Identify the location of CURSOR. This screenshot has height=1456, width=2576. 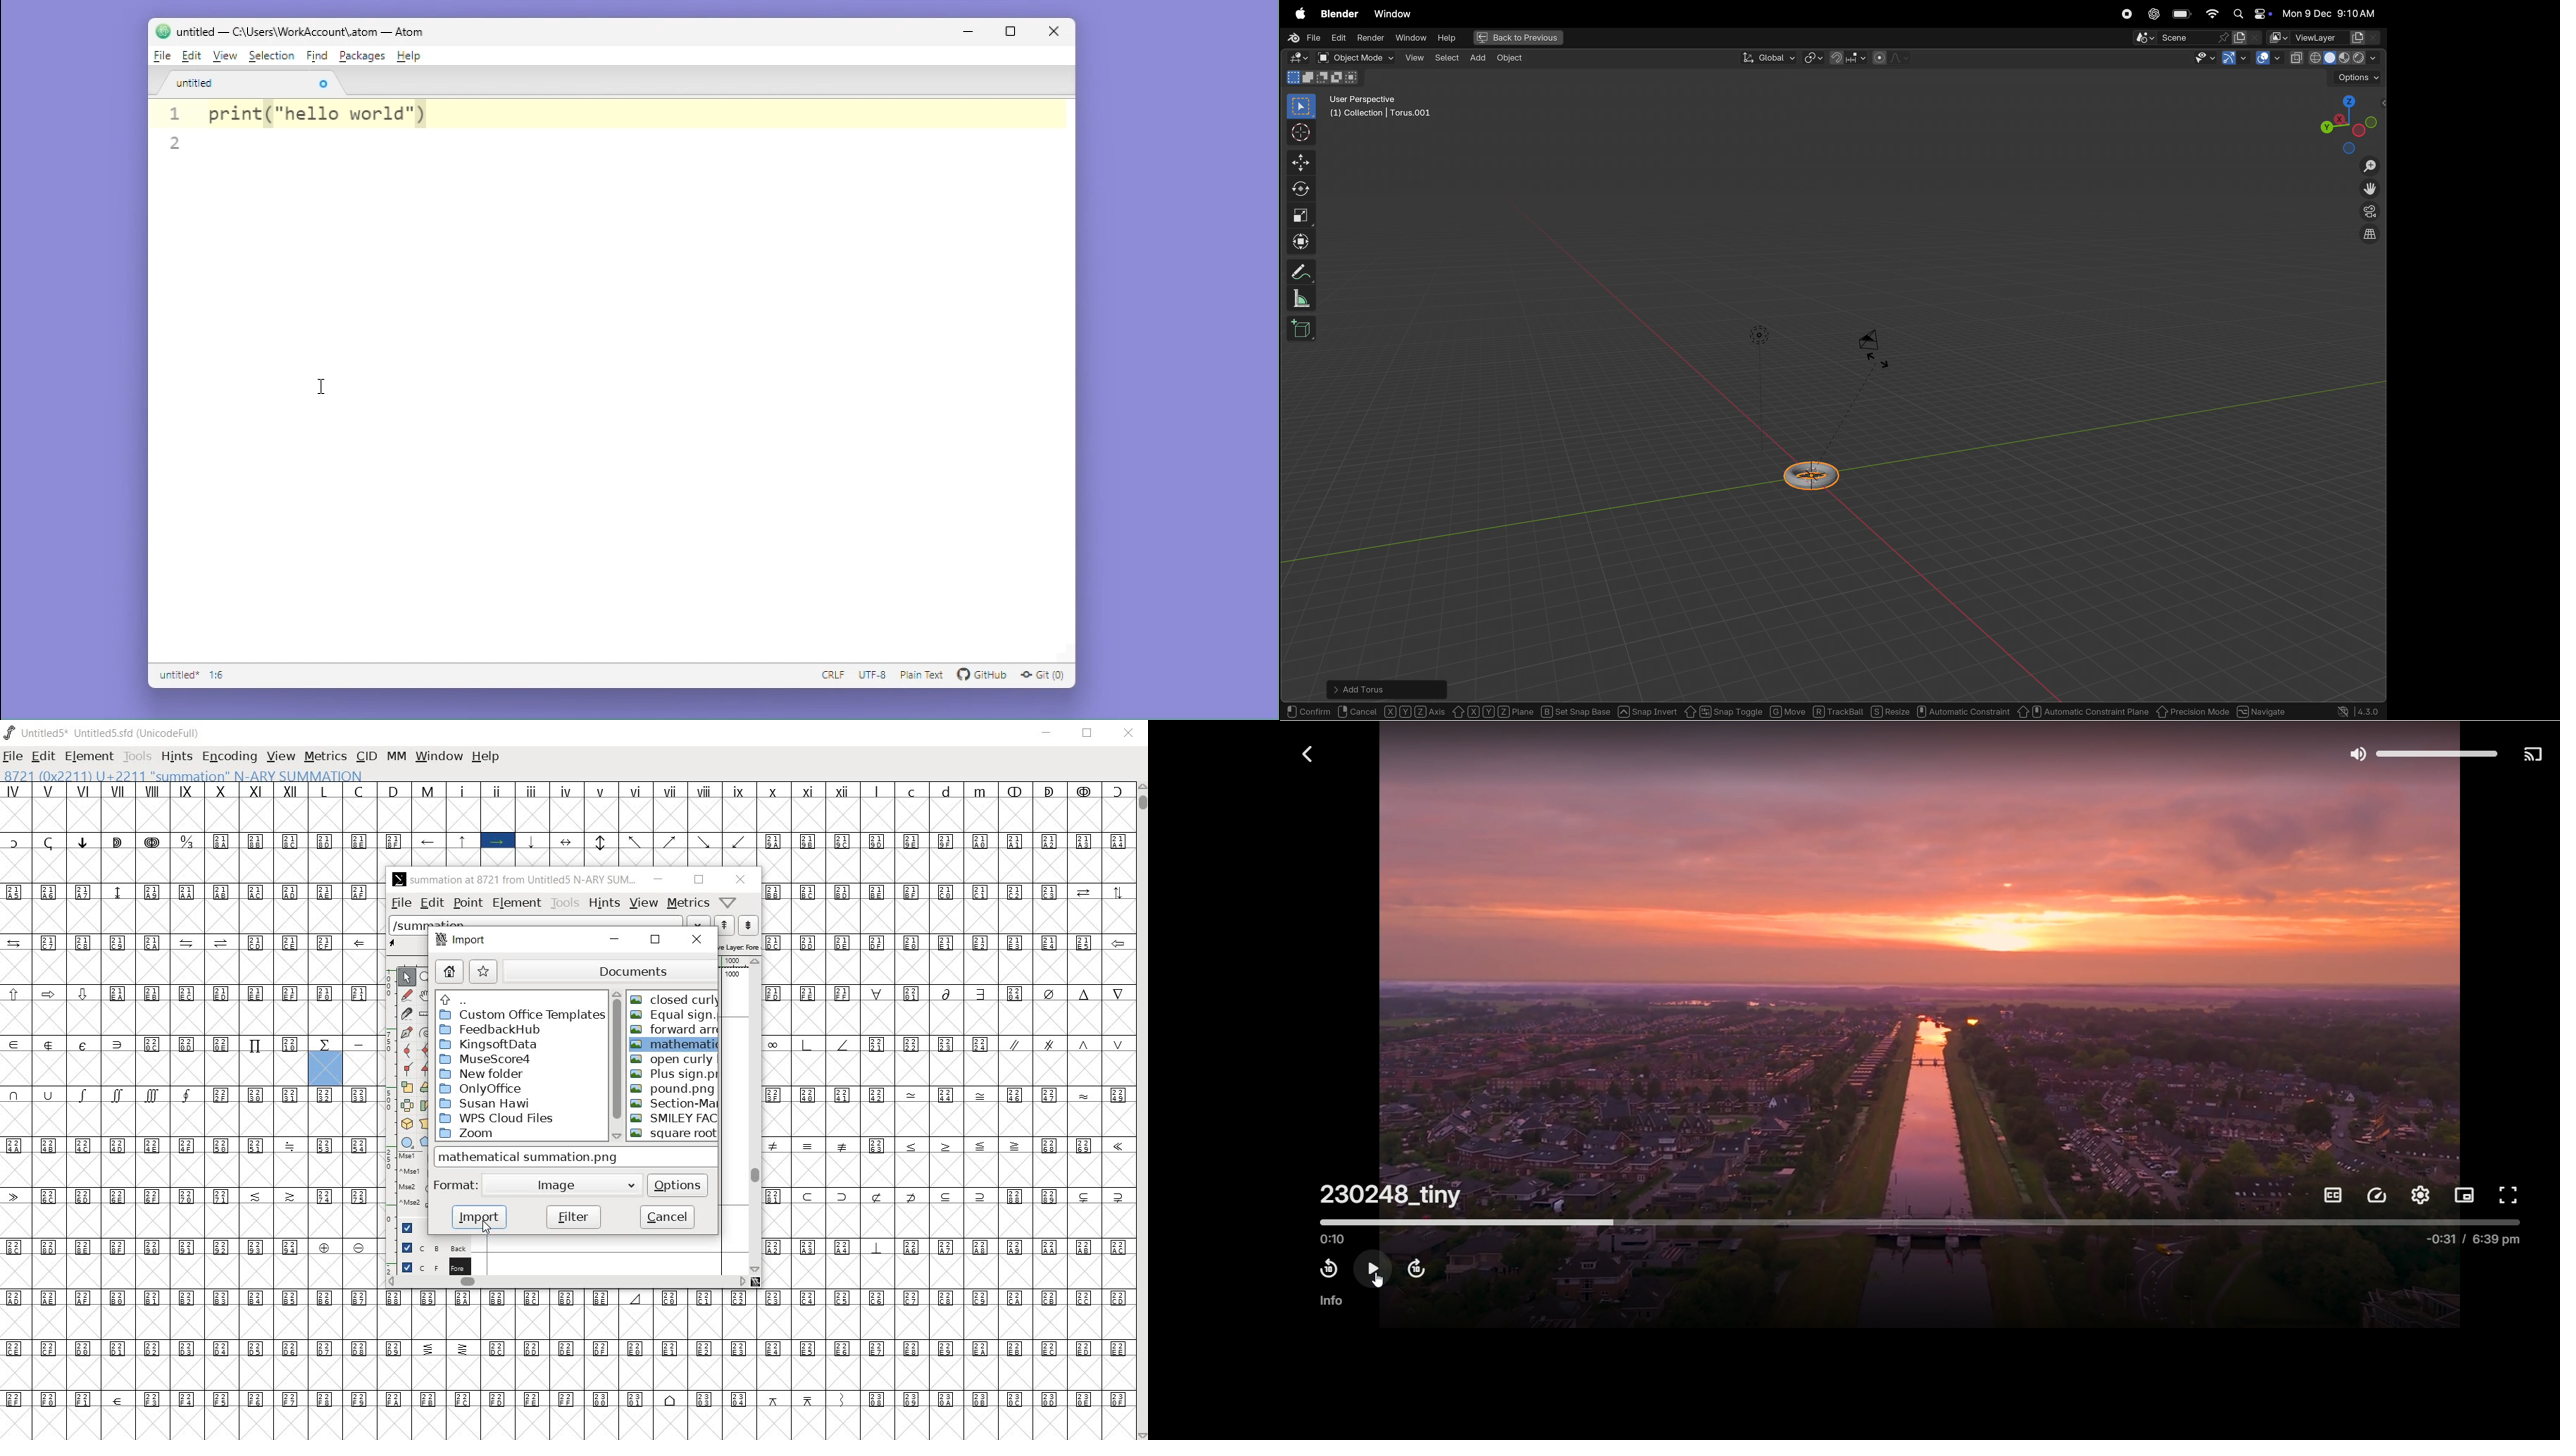
(726, 767).